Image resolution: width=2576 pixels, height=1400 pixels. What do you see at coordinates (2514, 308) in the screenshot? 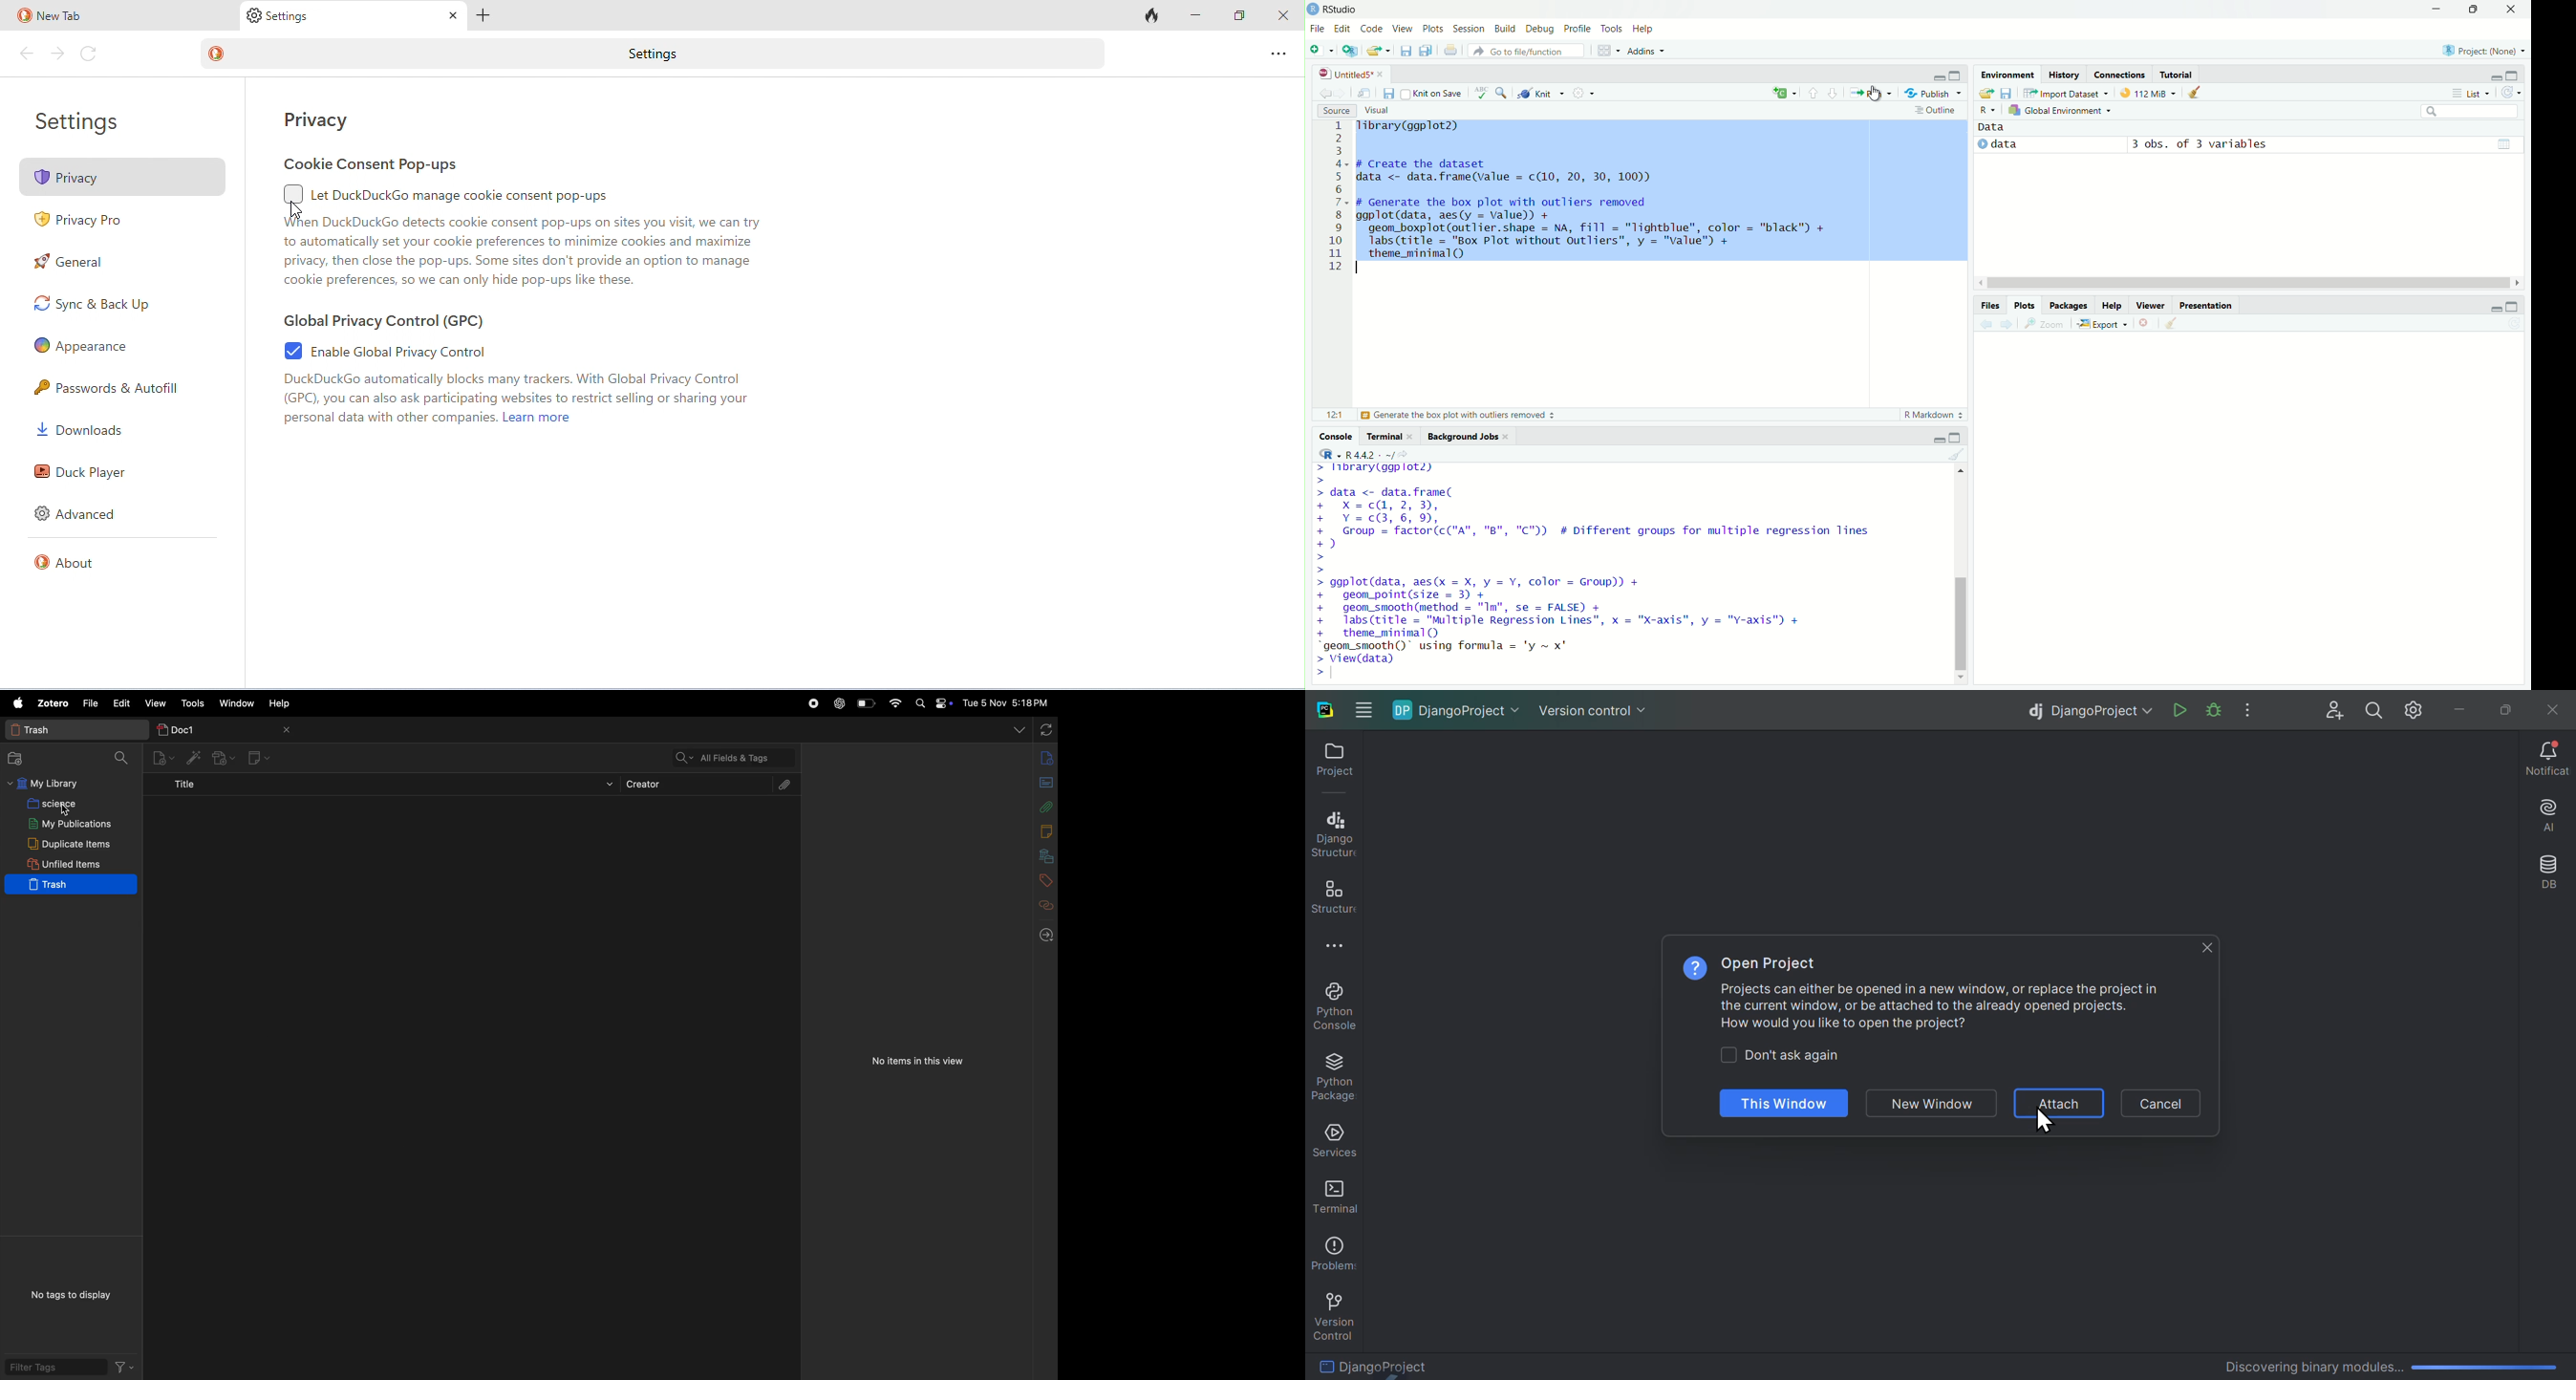
I see `maximise` at bounding box center [2514, 308].